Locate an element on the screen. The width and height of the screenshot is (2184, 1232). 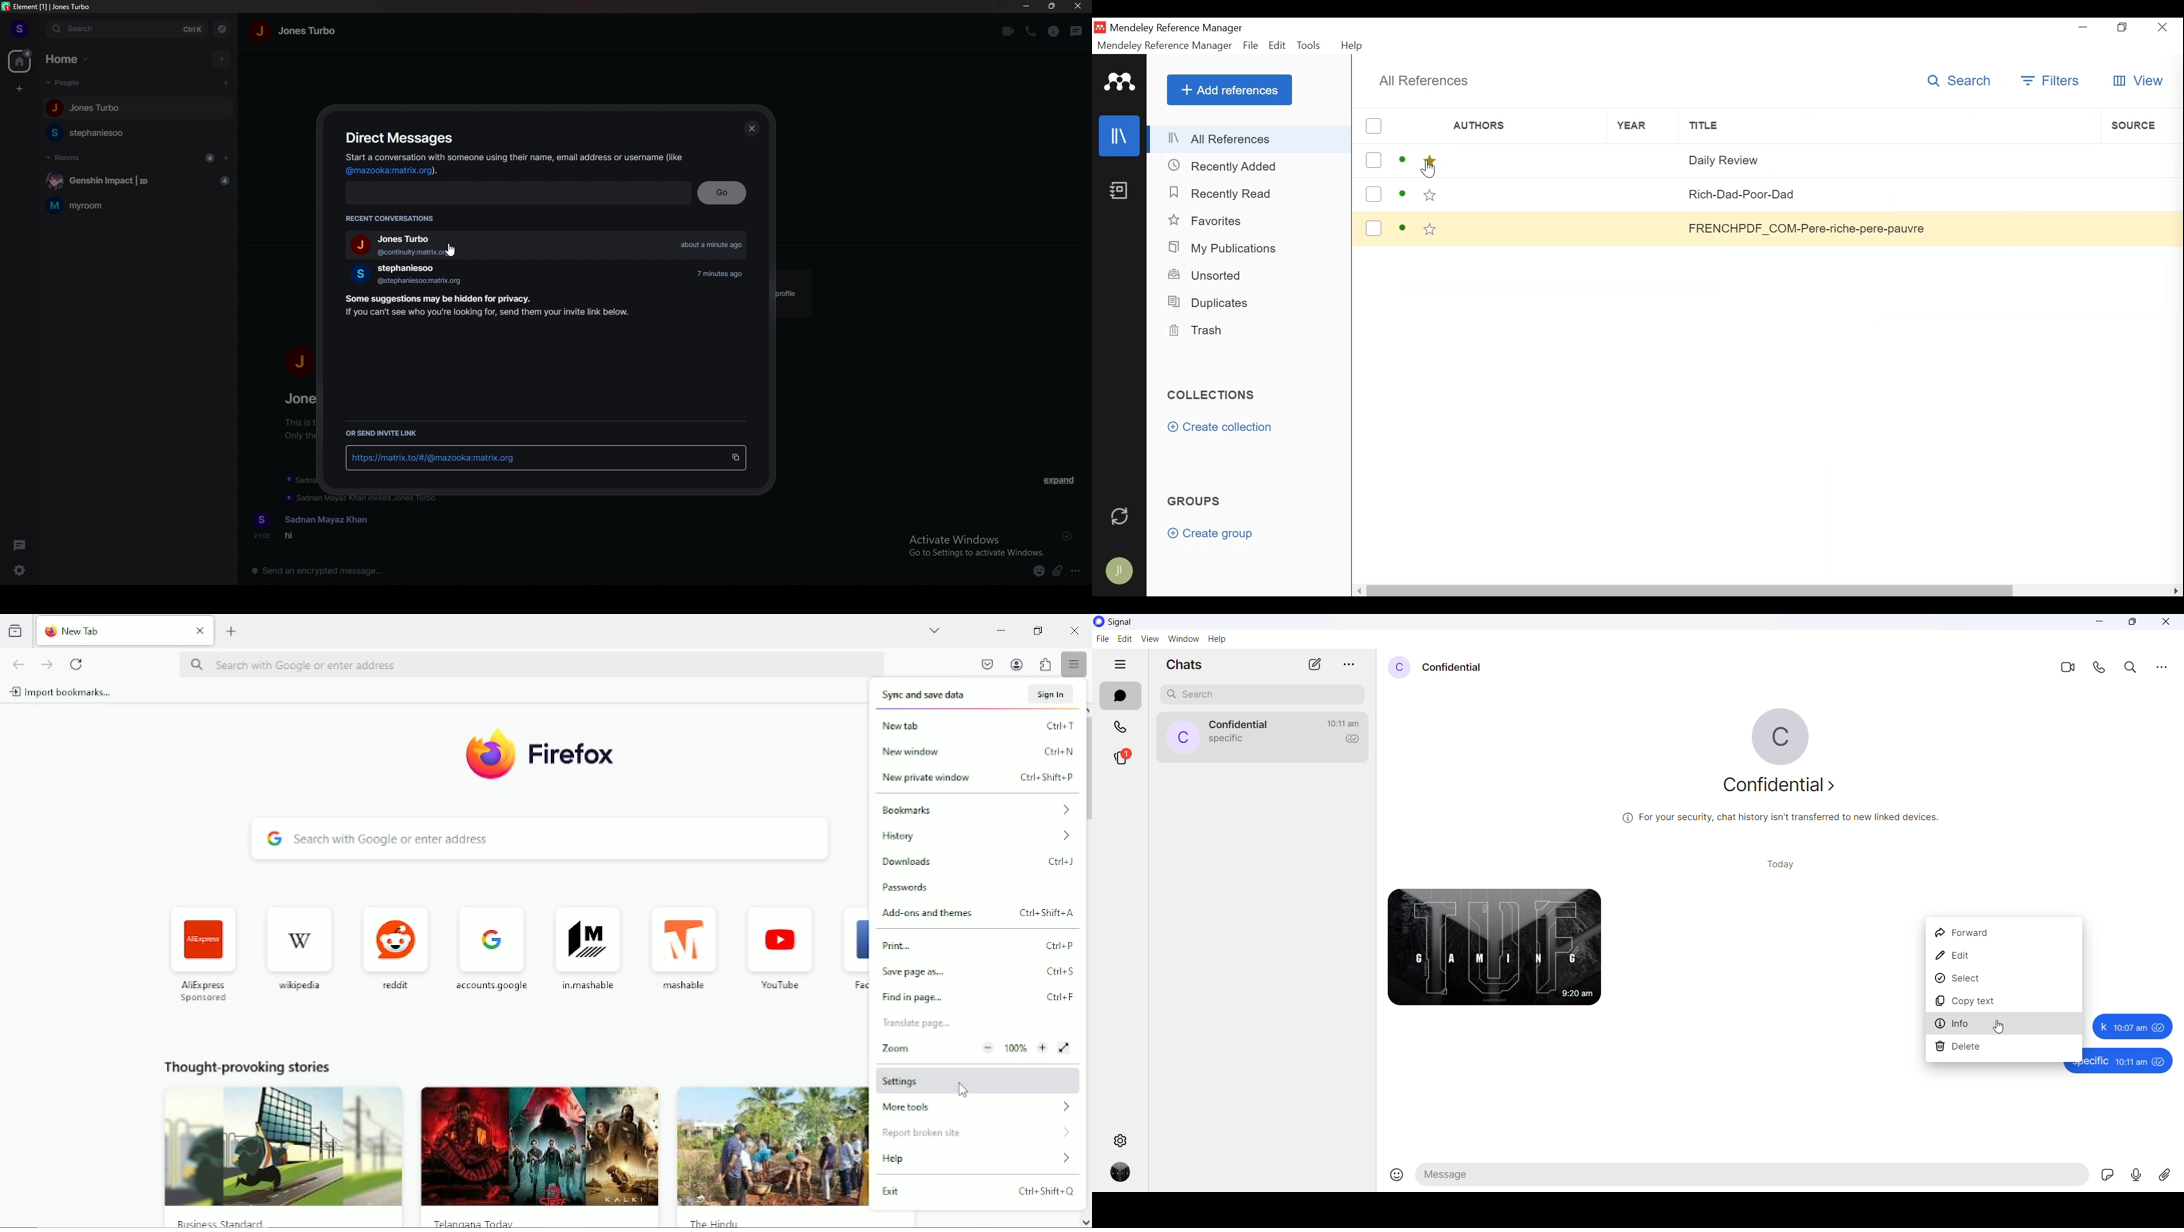
Help is located at coordinates (980, 1161).